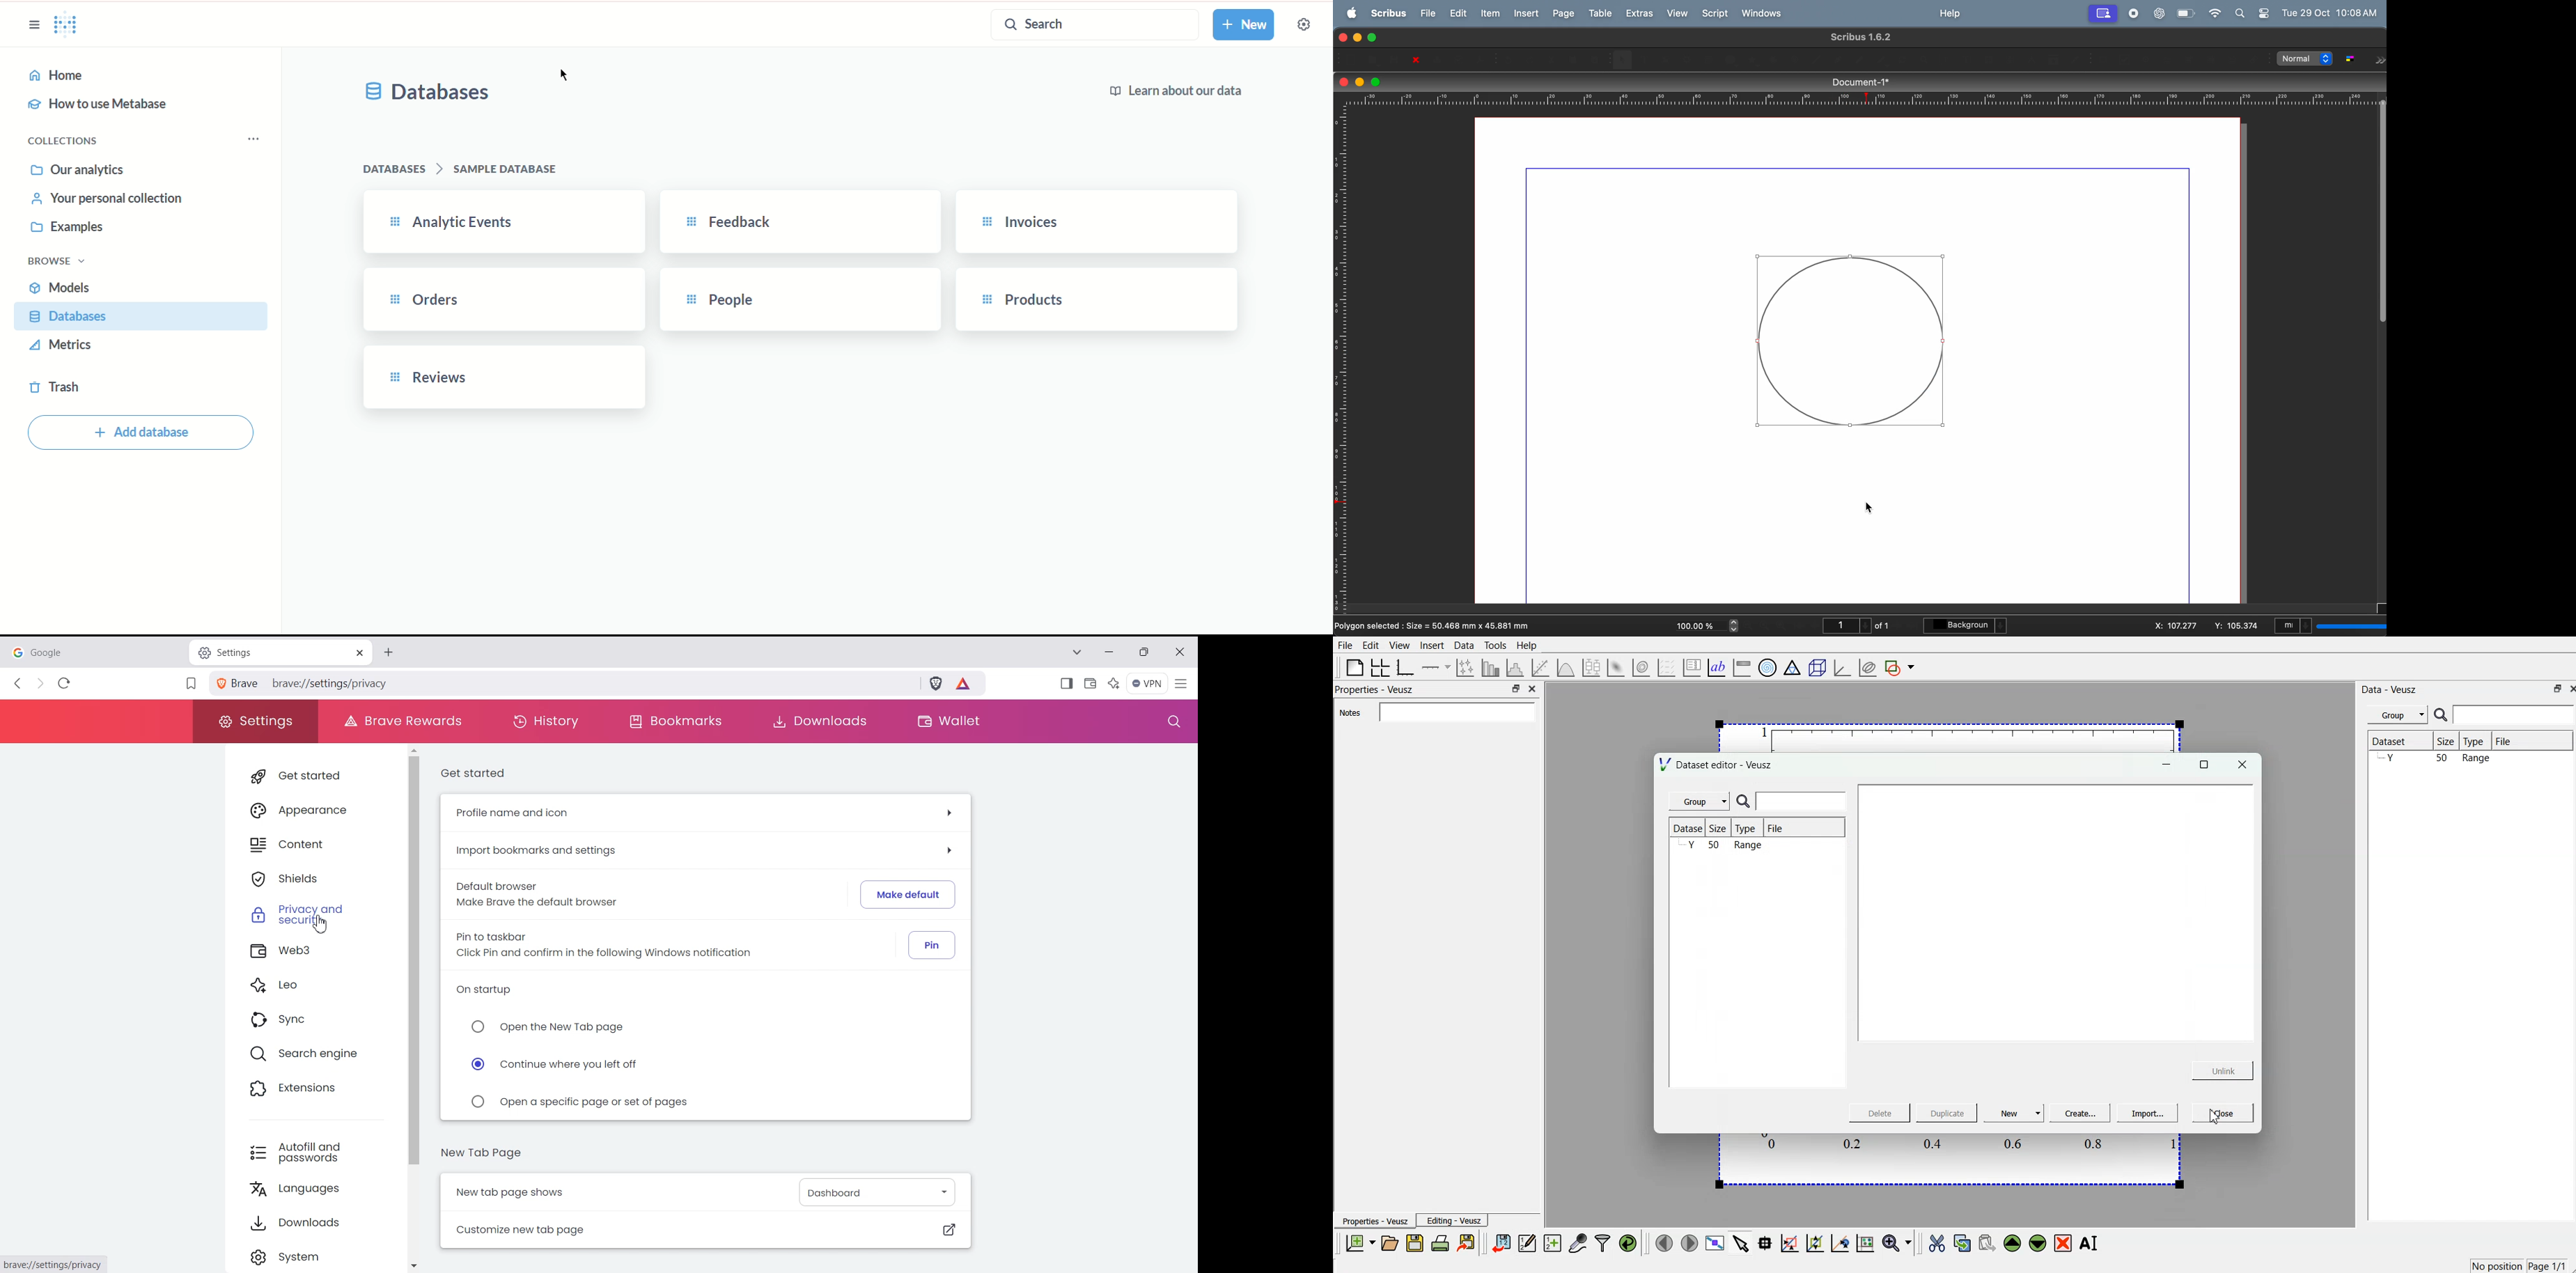 The width and height of the screenshot is (2576, 1288). Describe the element at coordinates (1502, 1244) in the screenshot. I see `import data points` at that location.